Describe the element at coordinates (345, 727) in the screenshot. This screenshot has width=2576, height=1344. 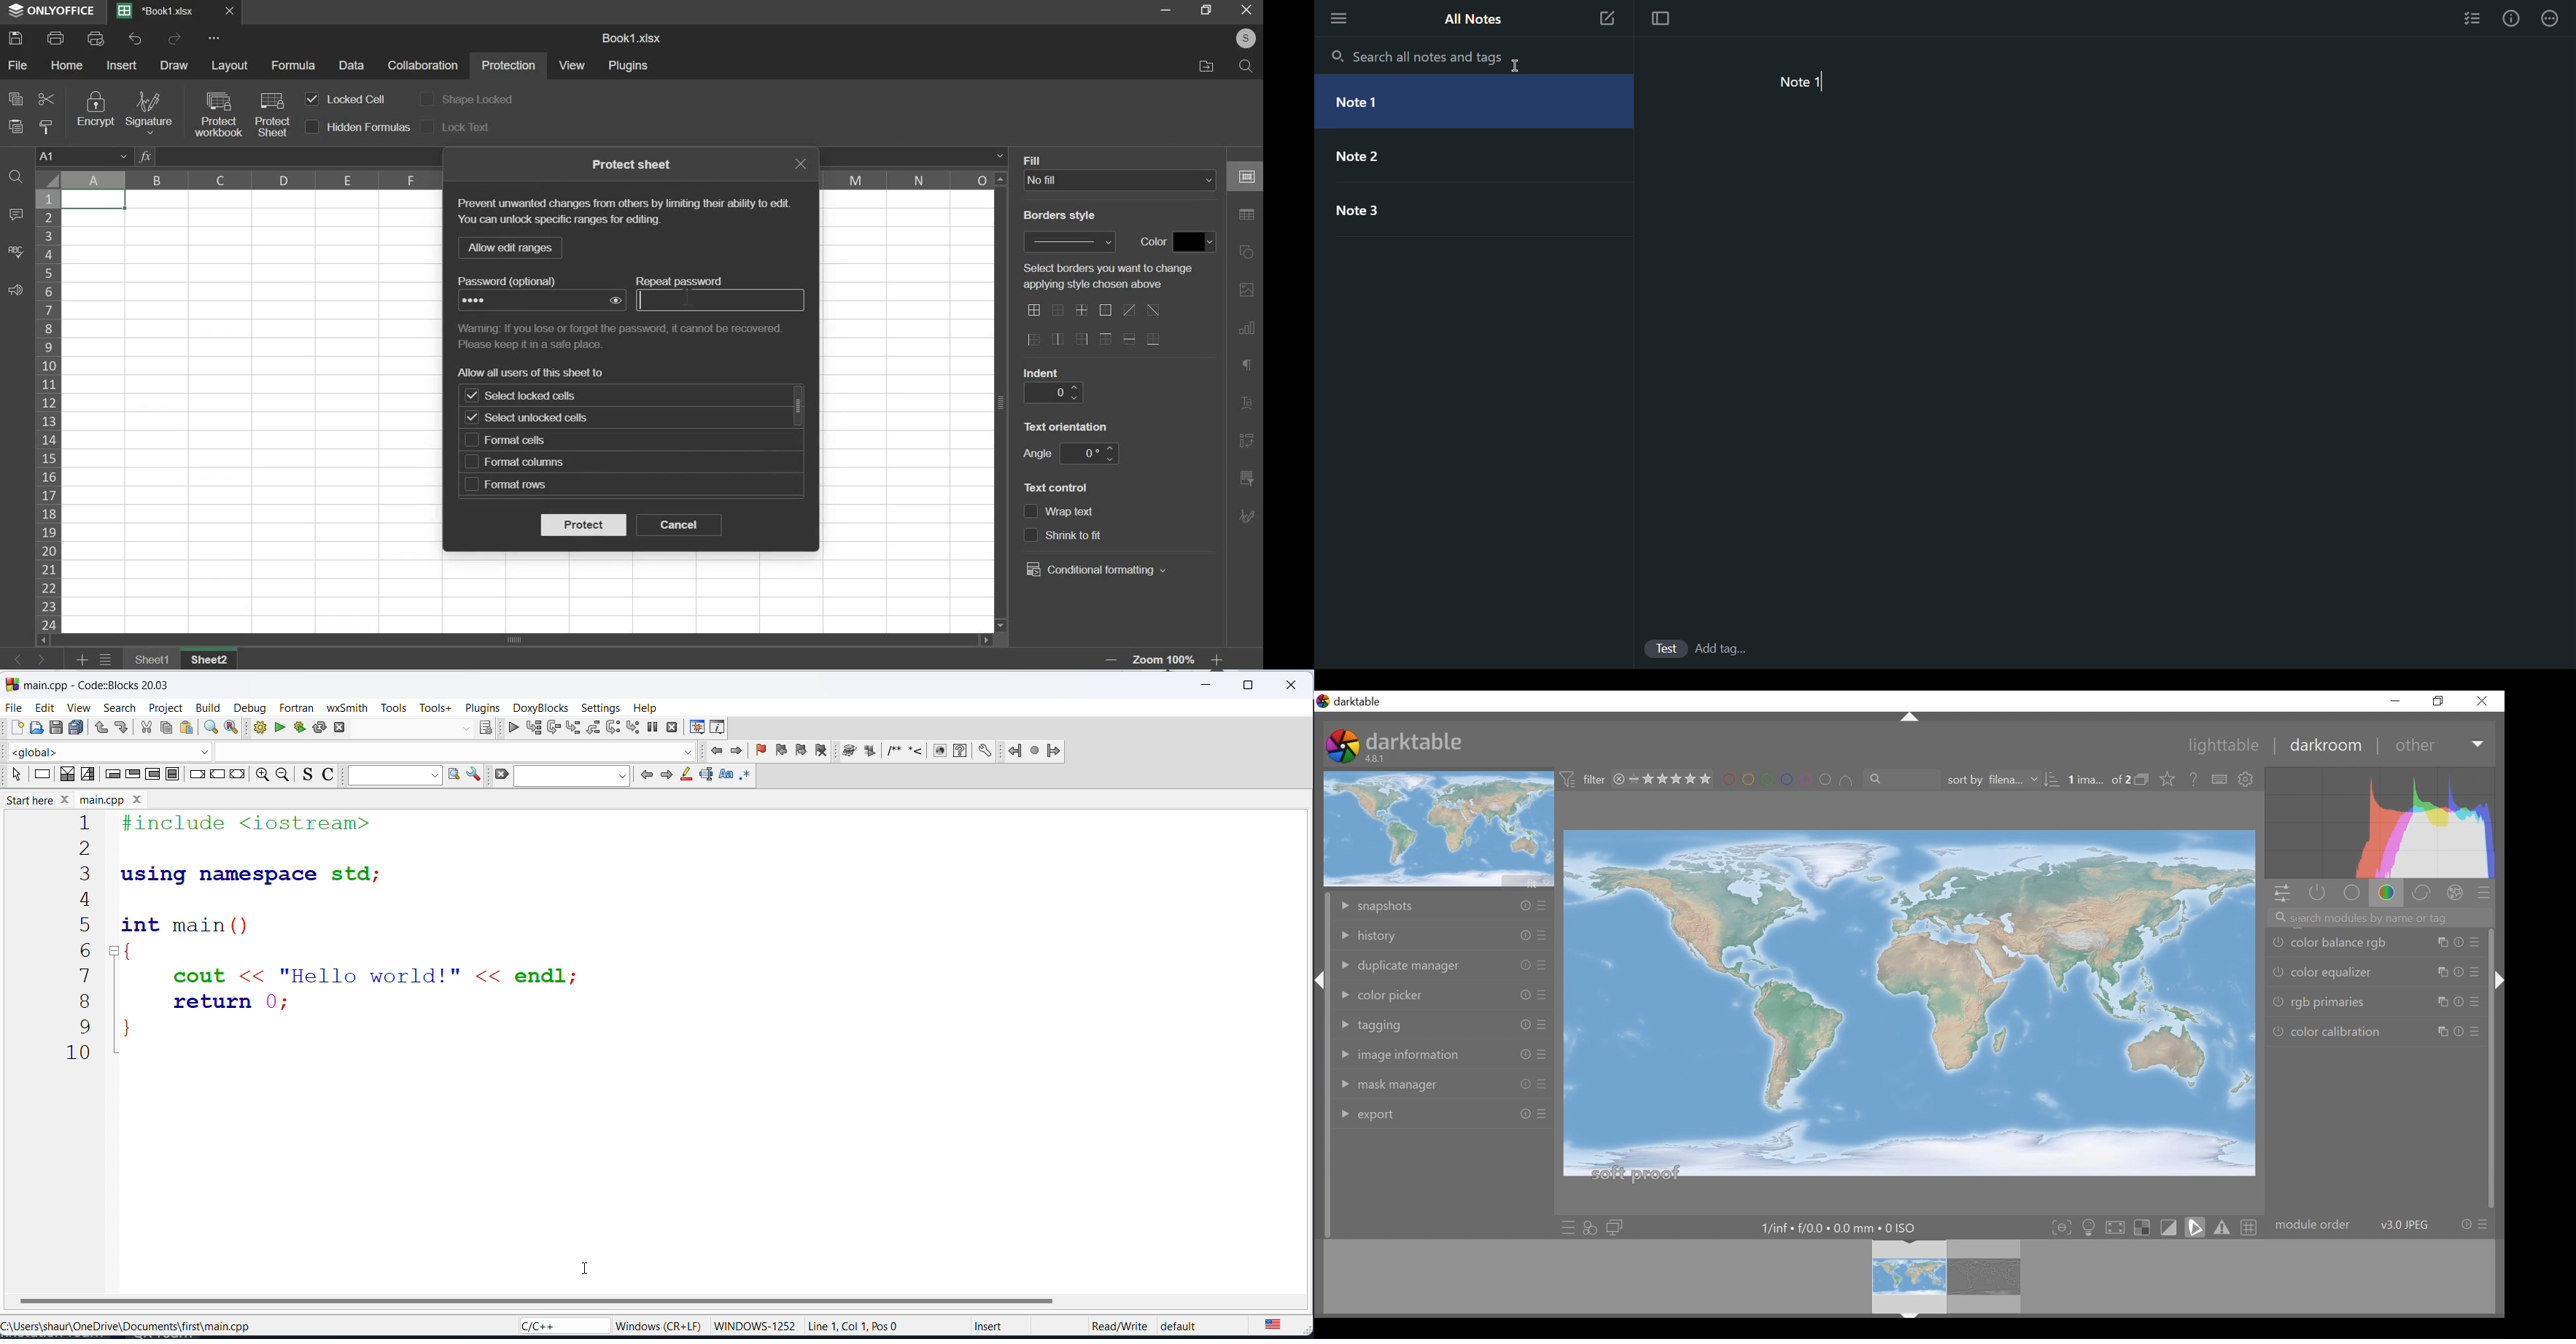
I see `ABORT` at that location.